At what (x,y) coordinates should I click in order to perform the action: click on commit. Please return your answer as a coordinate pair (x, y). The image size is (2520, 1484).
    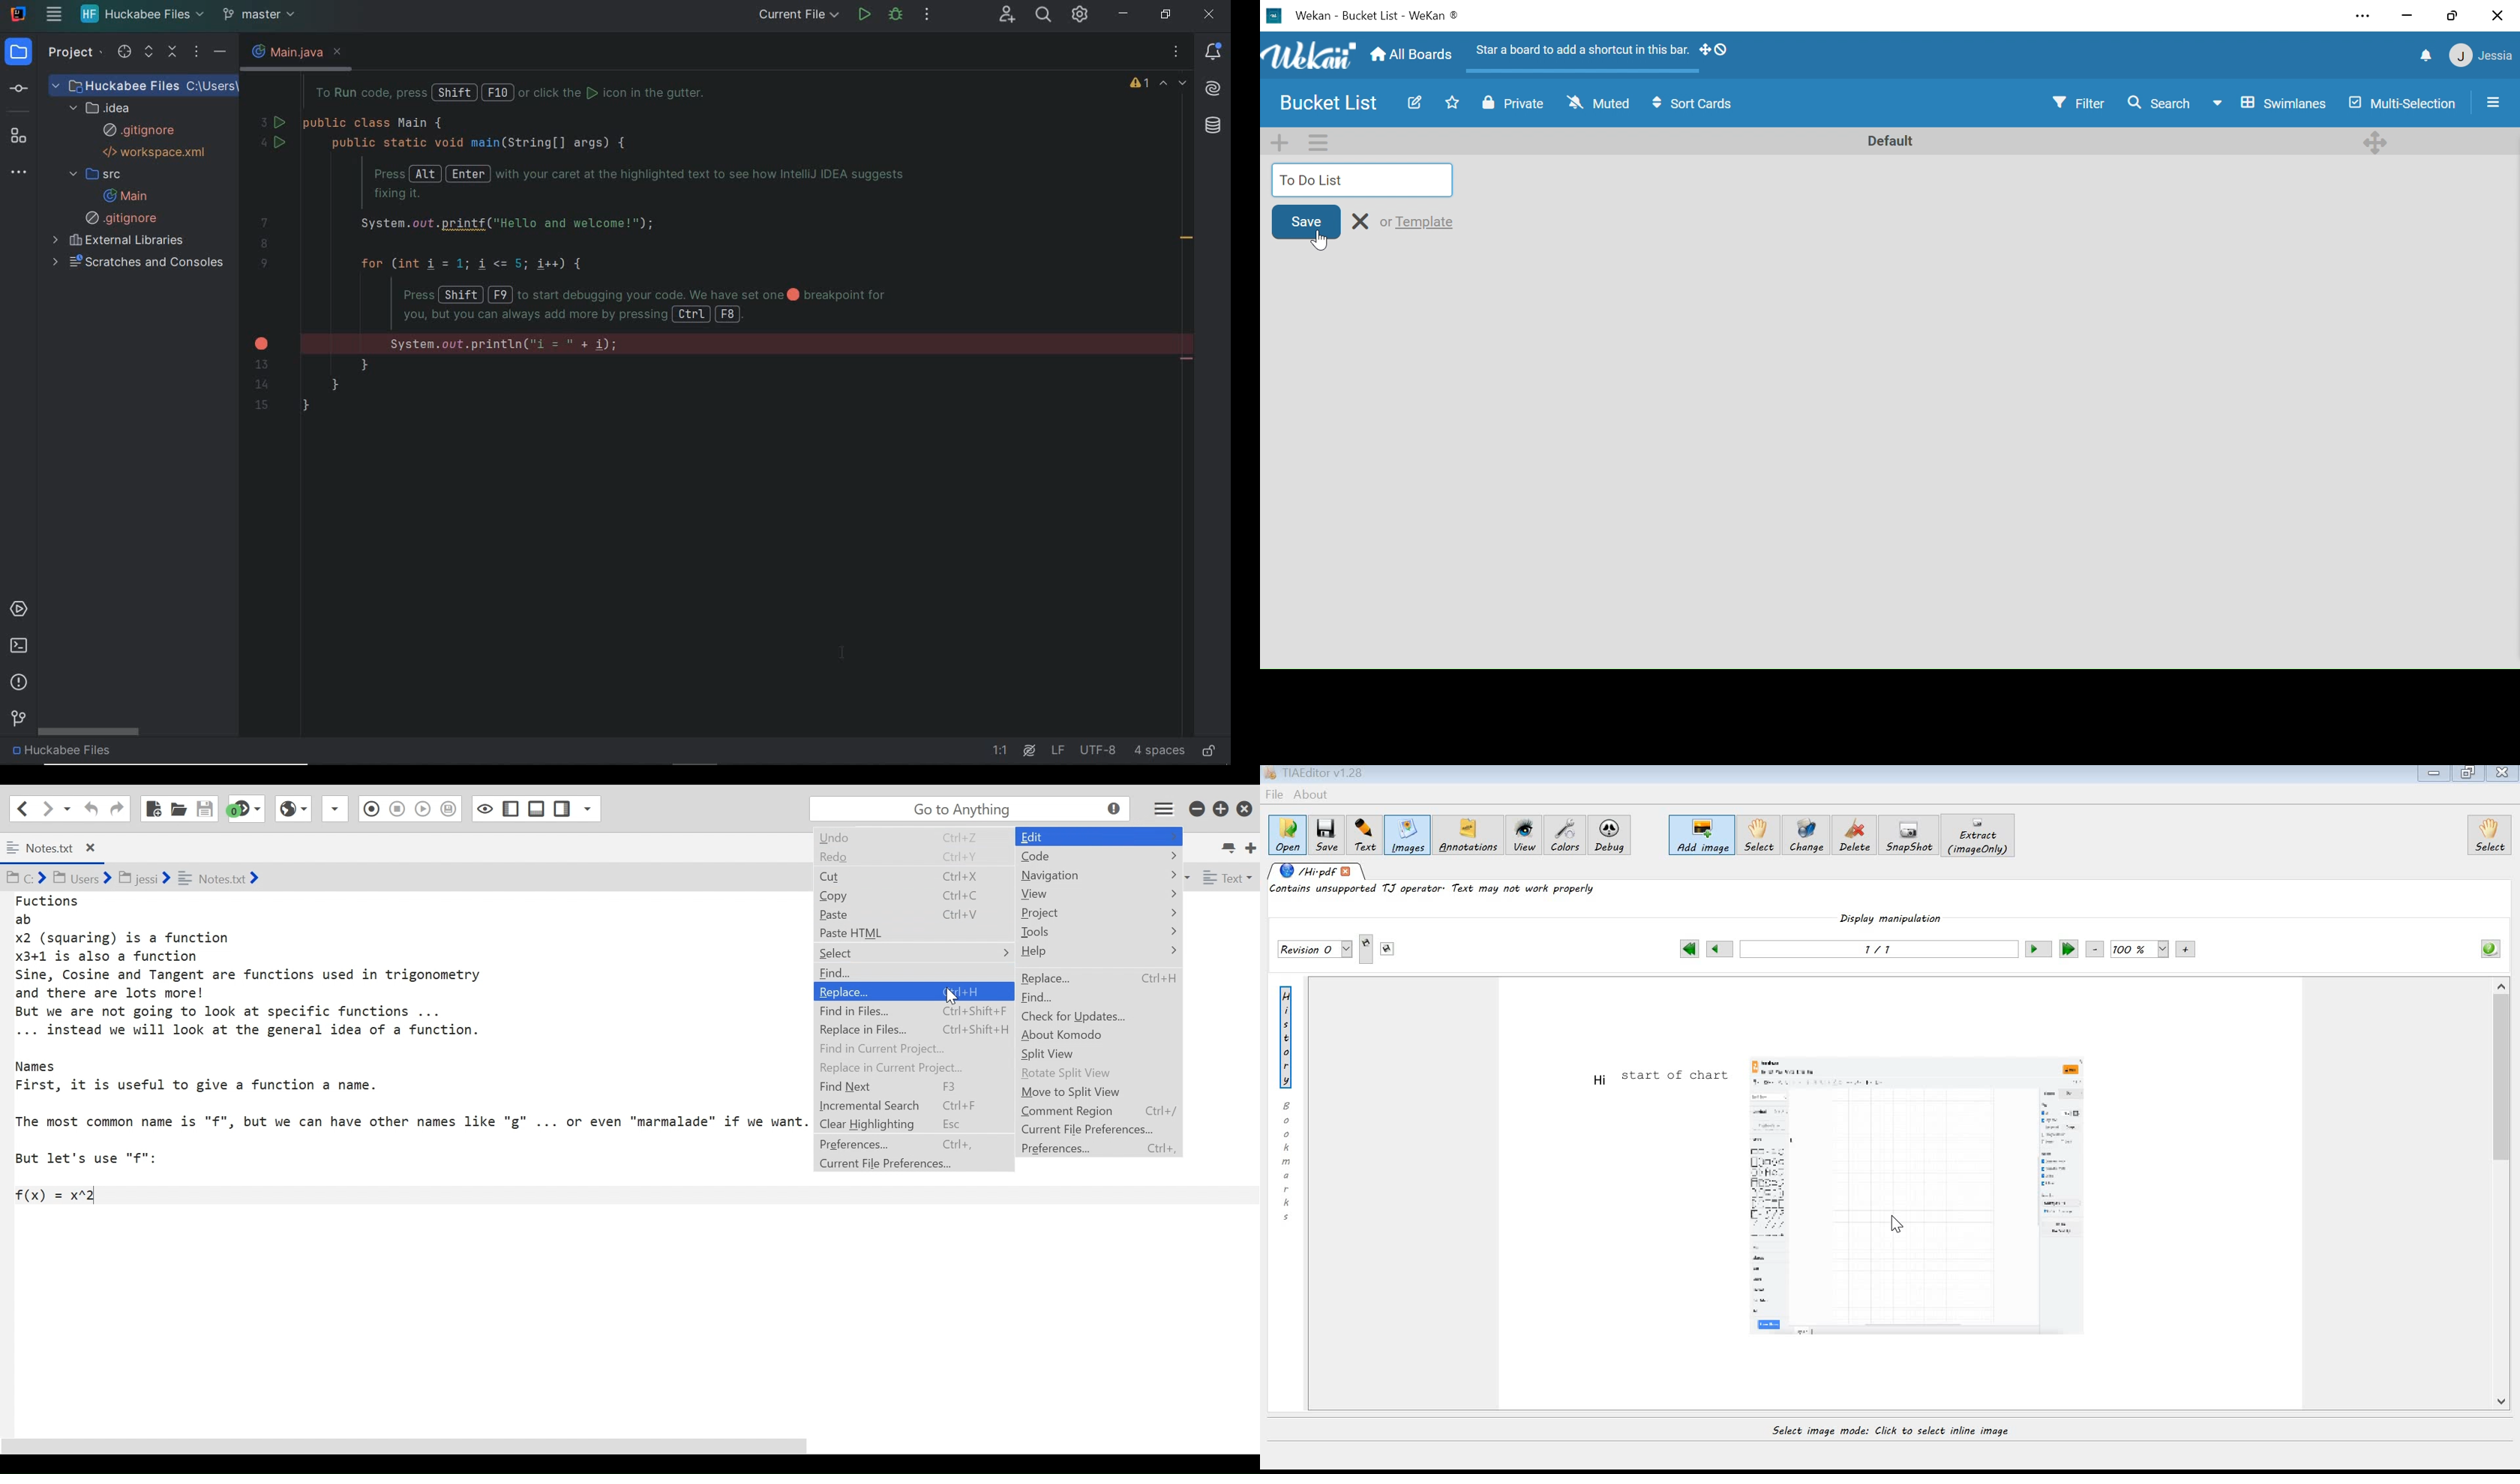
    Looking at the image, I should click on (26, 88).